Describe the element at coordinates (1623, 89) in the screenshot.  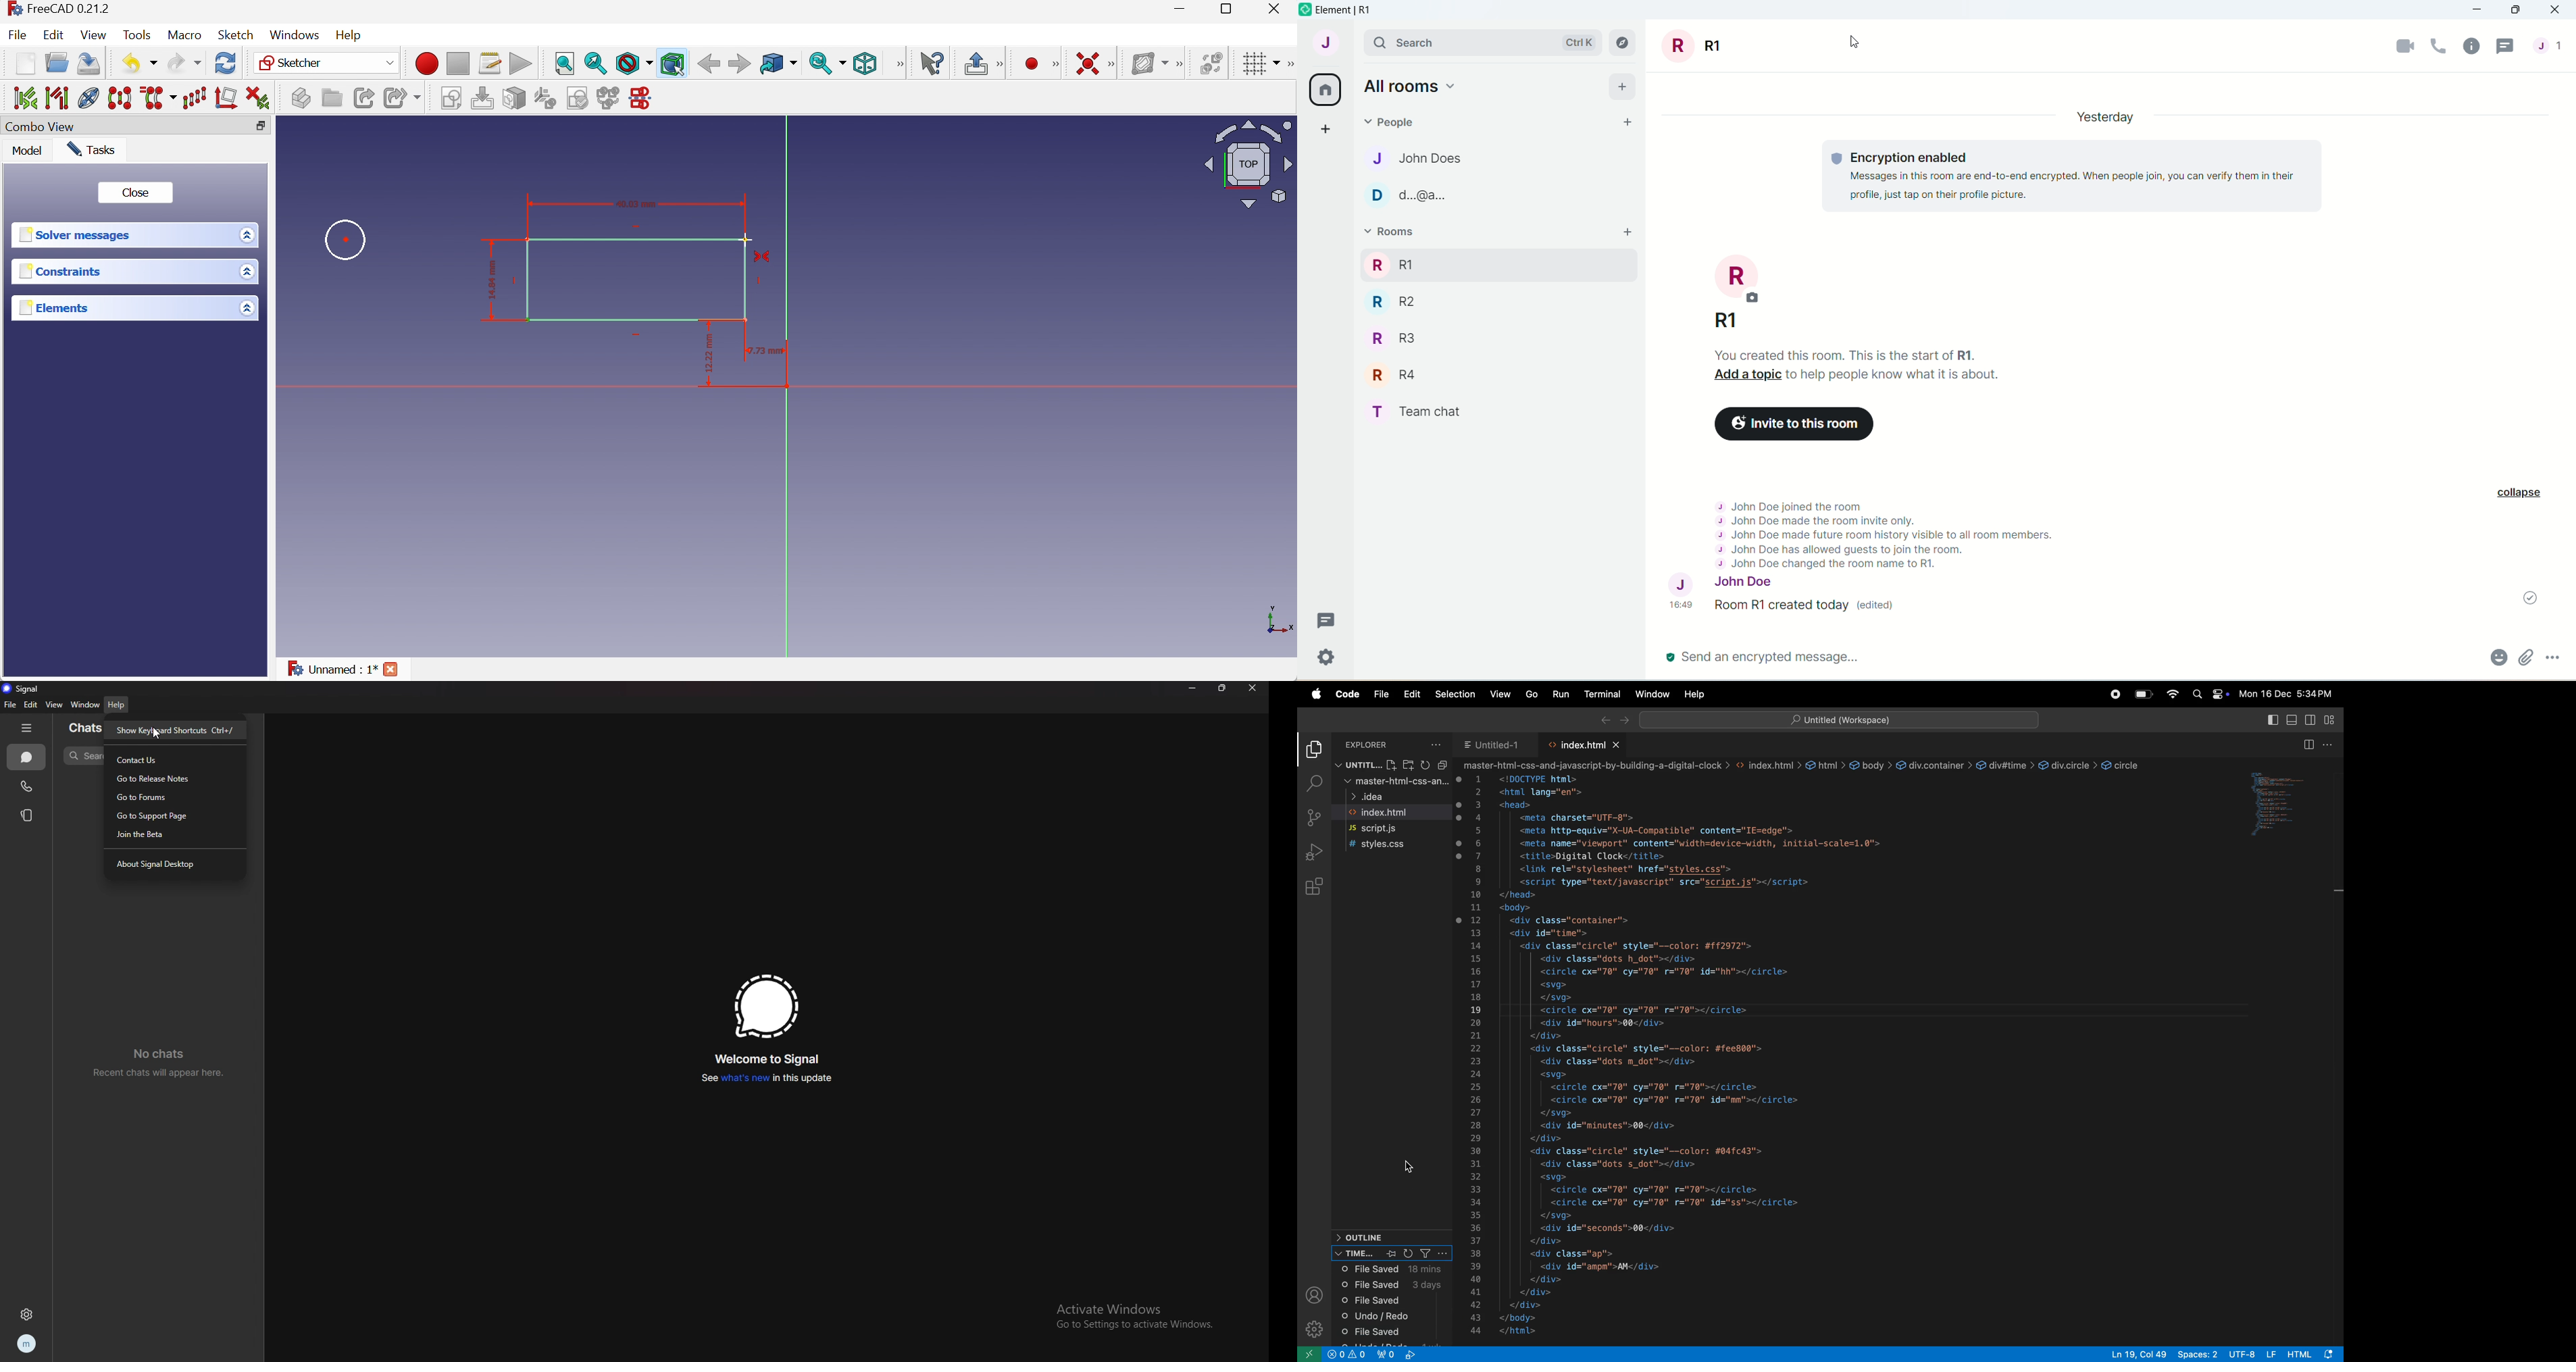
I see `add` at that location.